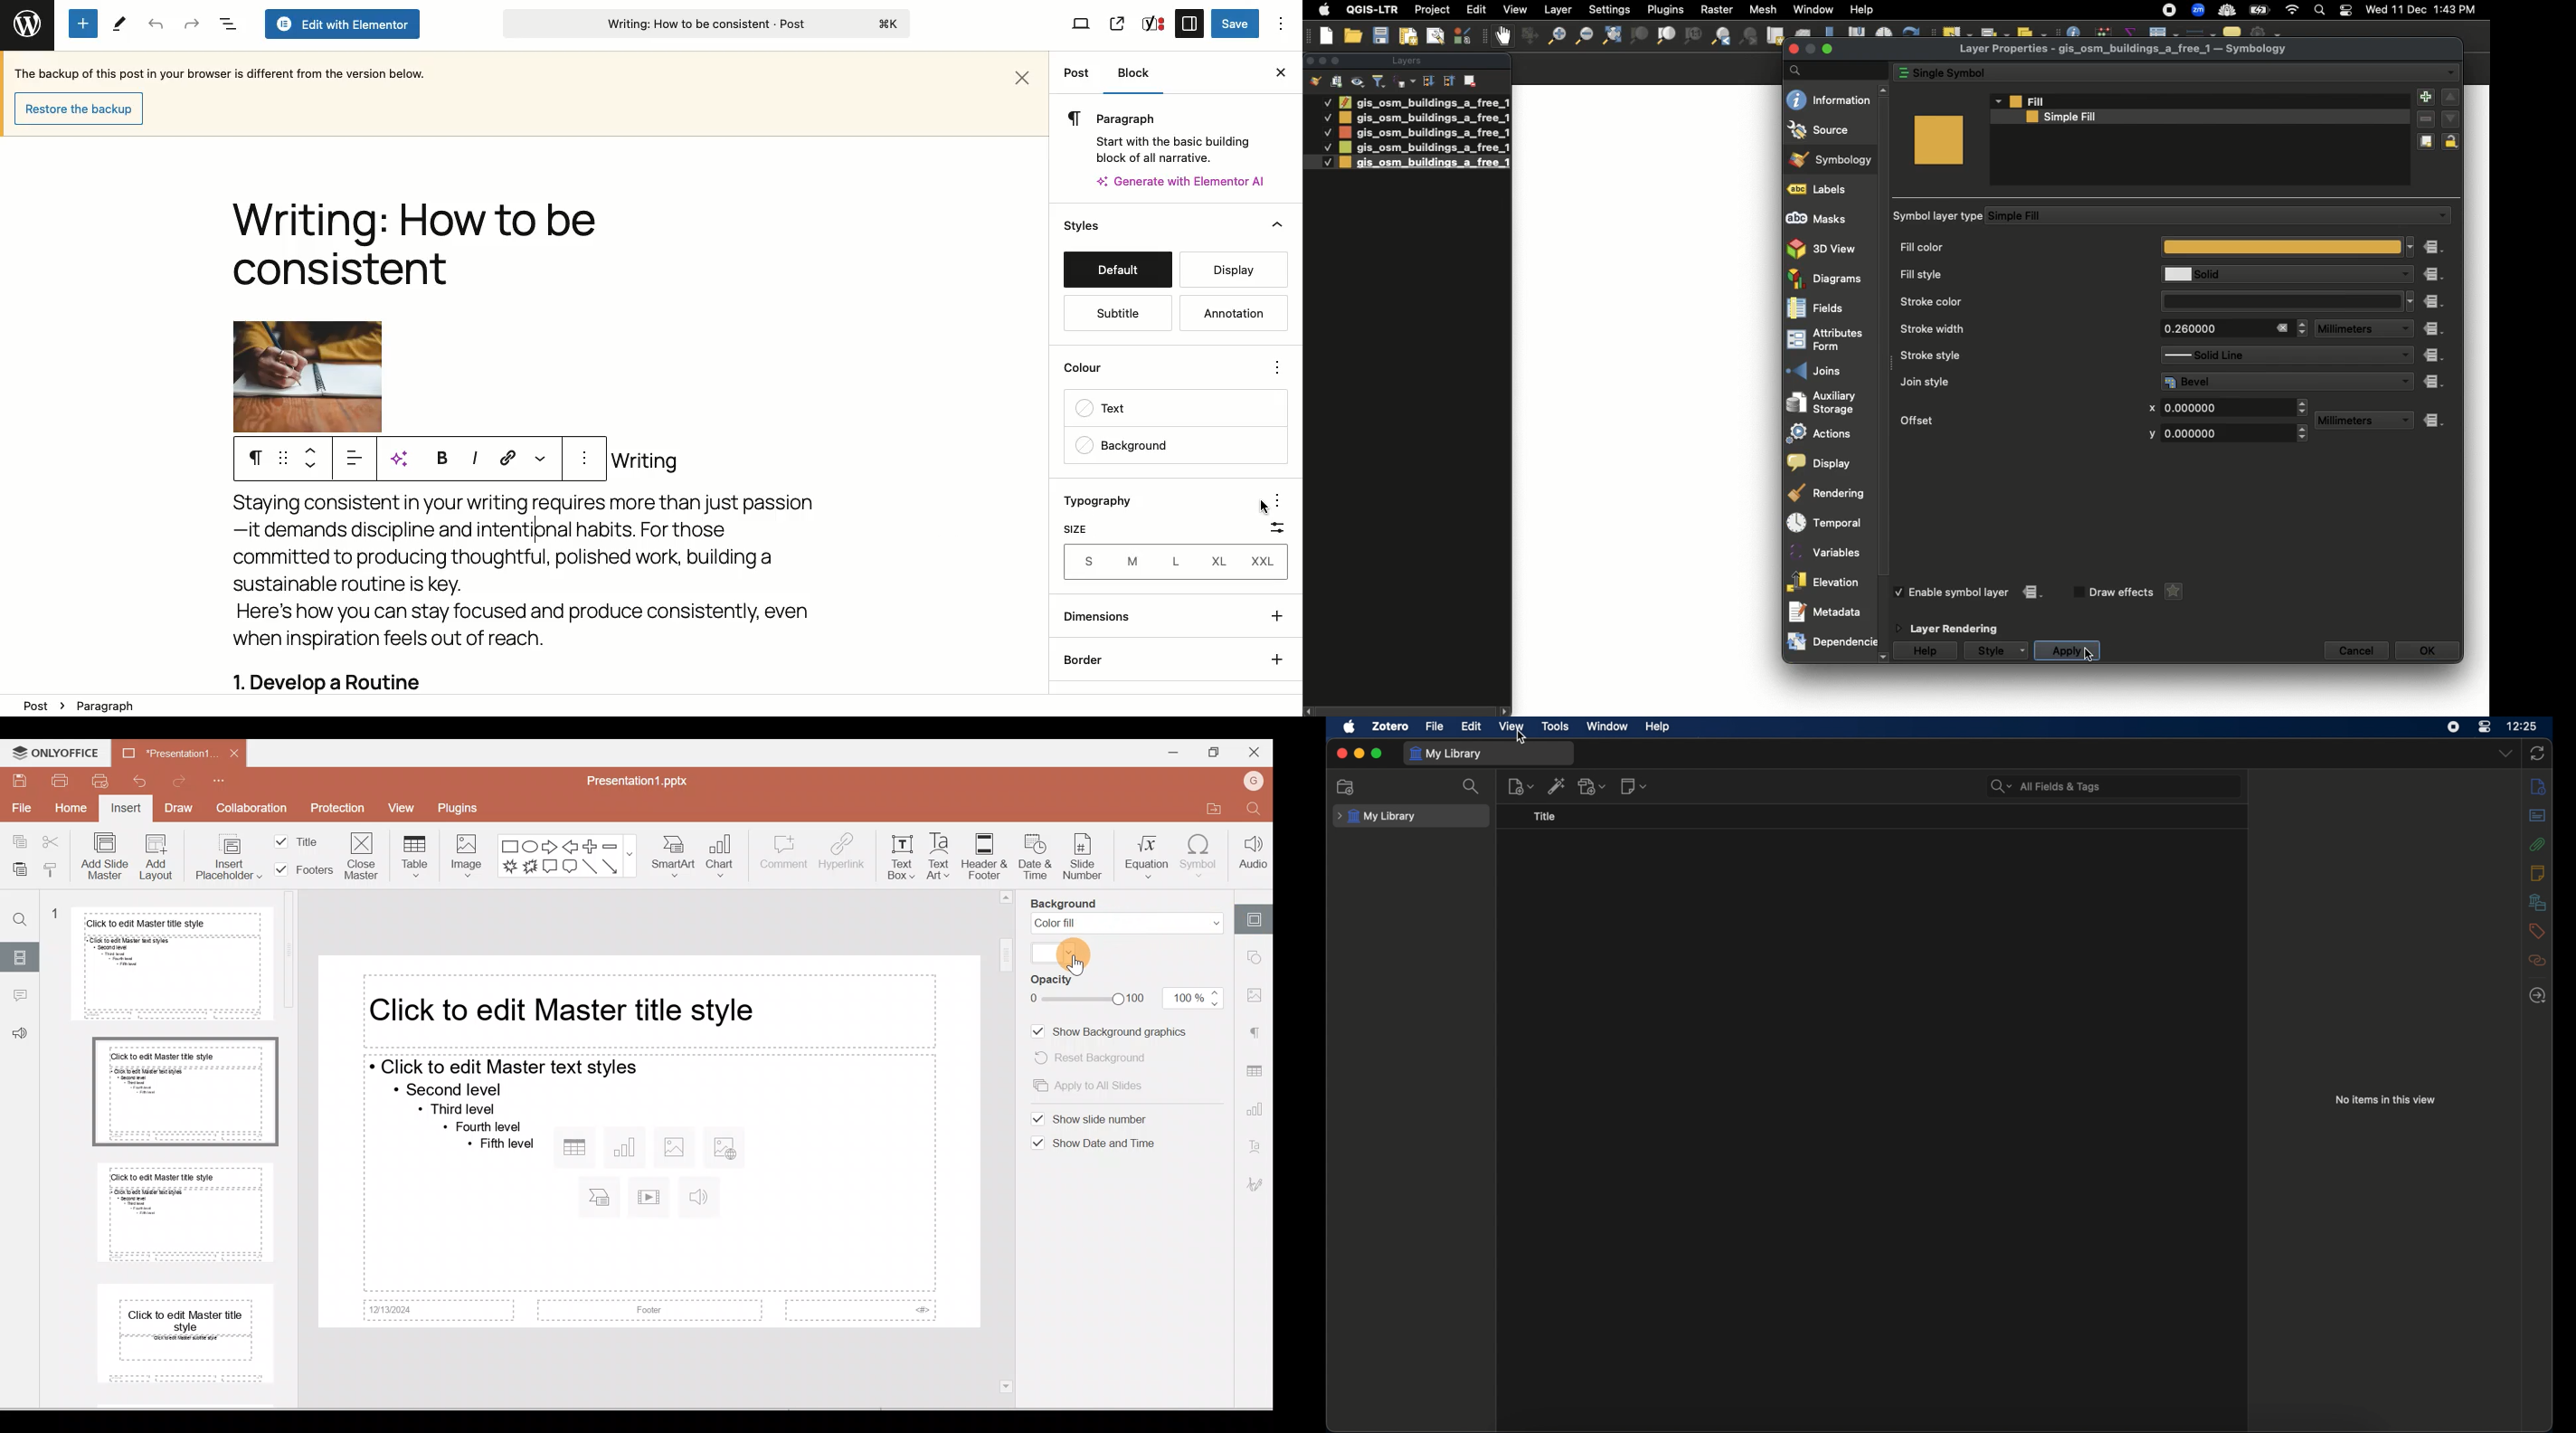  Describe the element at coordinates (2538, 996) in the screenshot. I see `locate` at that location.